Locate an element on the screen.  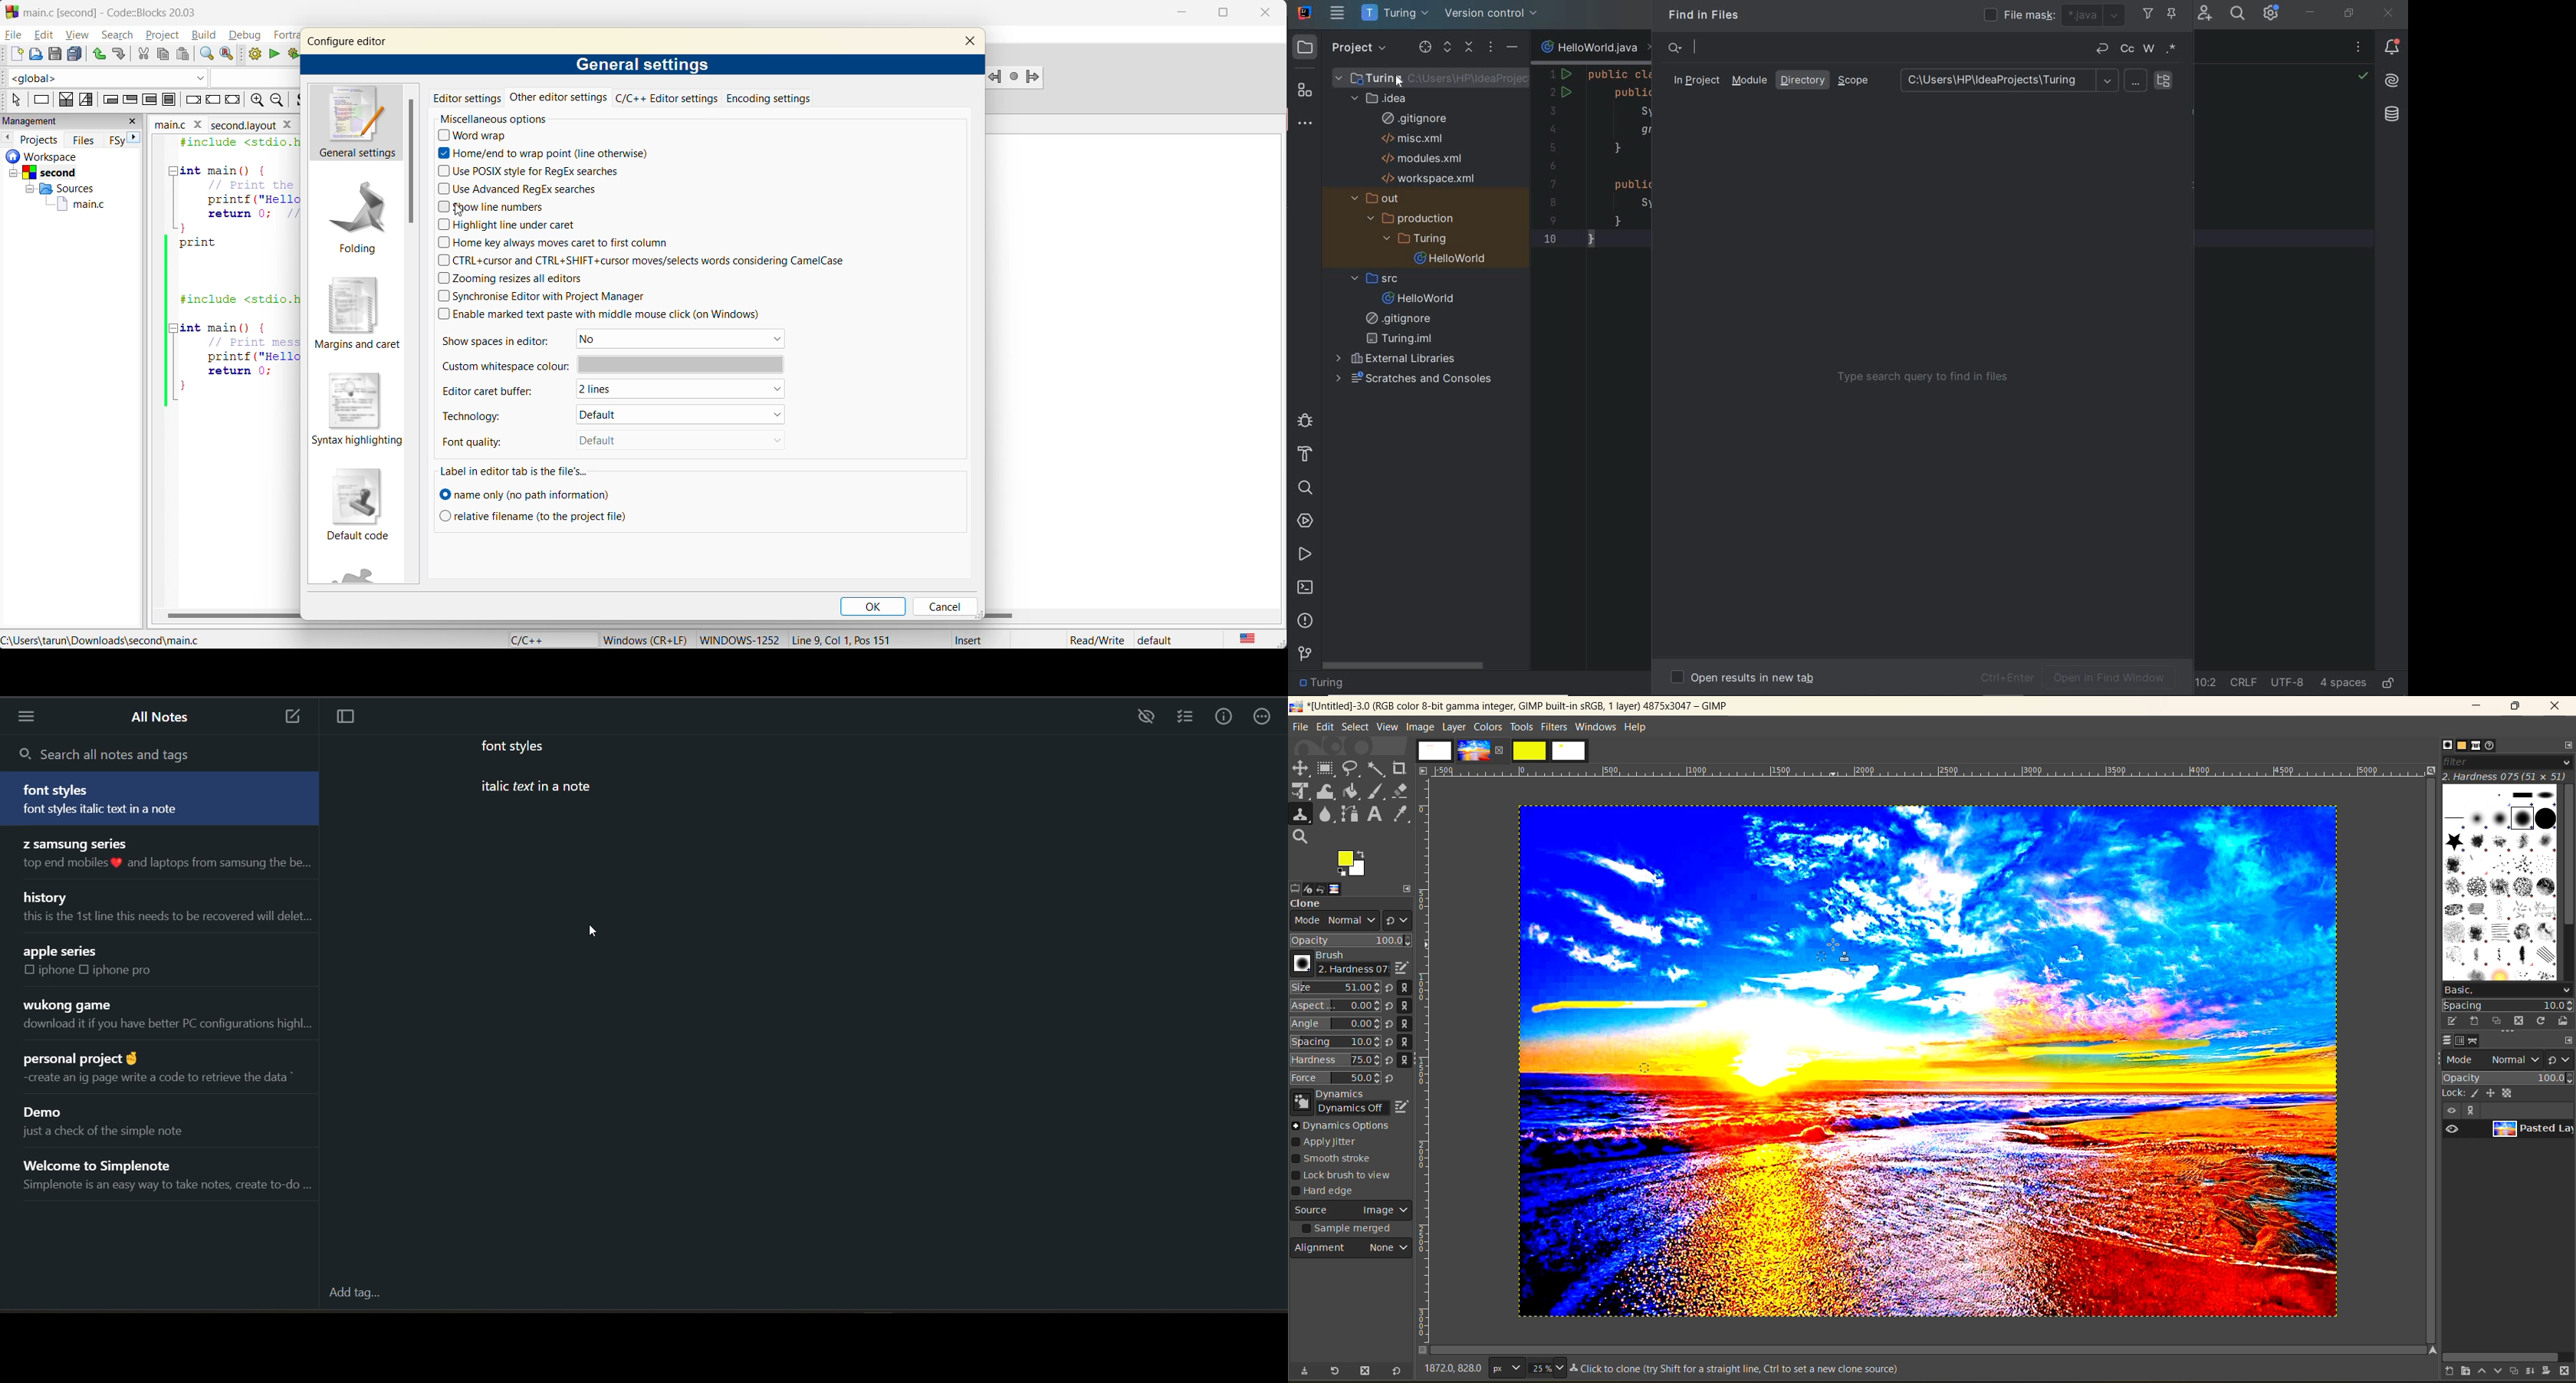
Cursor is located at coordinates (466, 207).